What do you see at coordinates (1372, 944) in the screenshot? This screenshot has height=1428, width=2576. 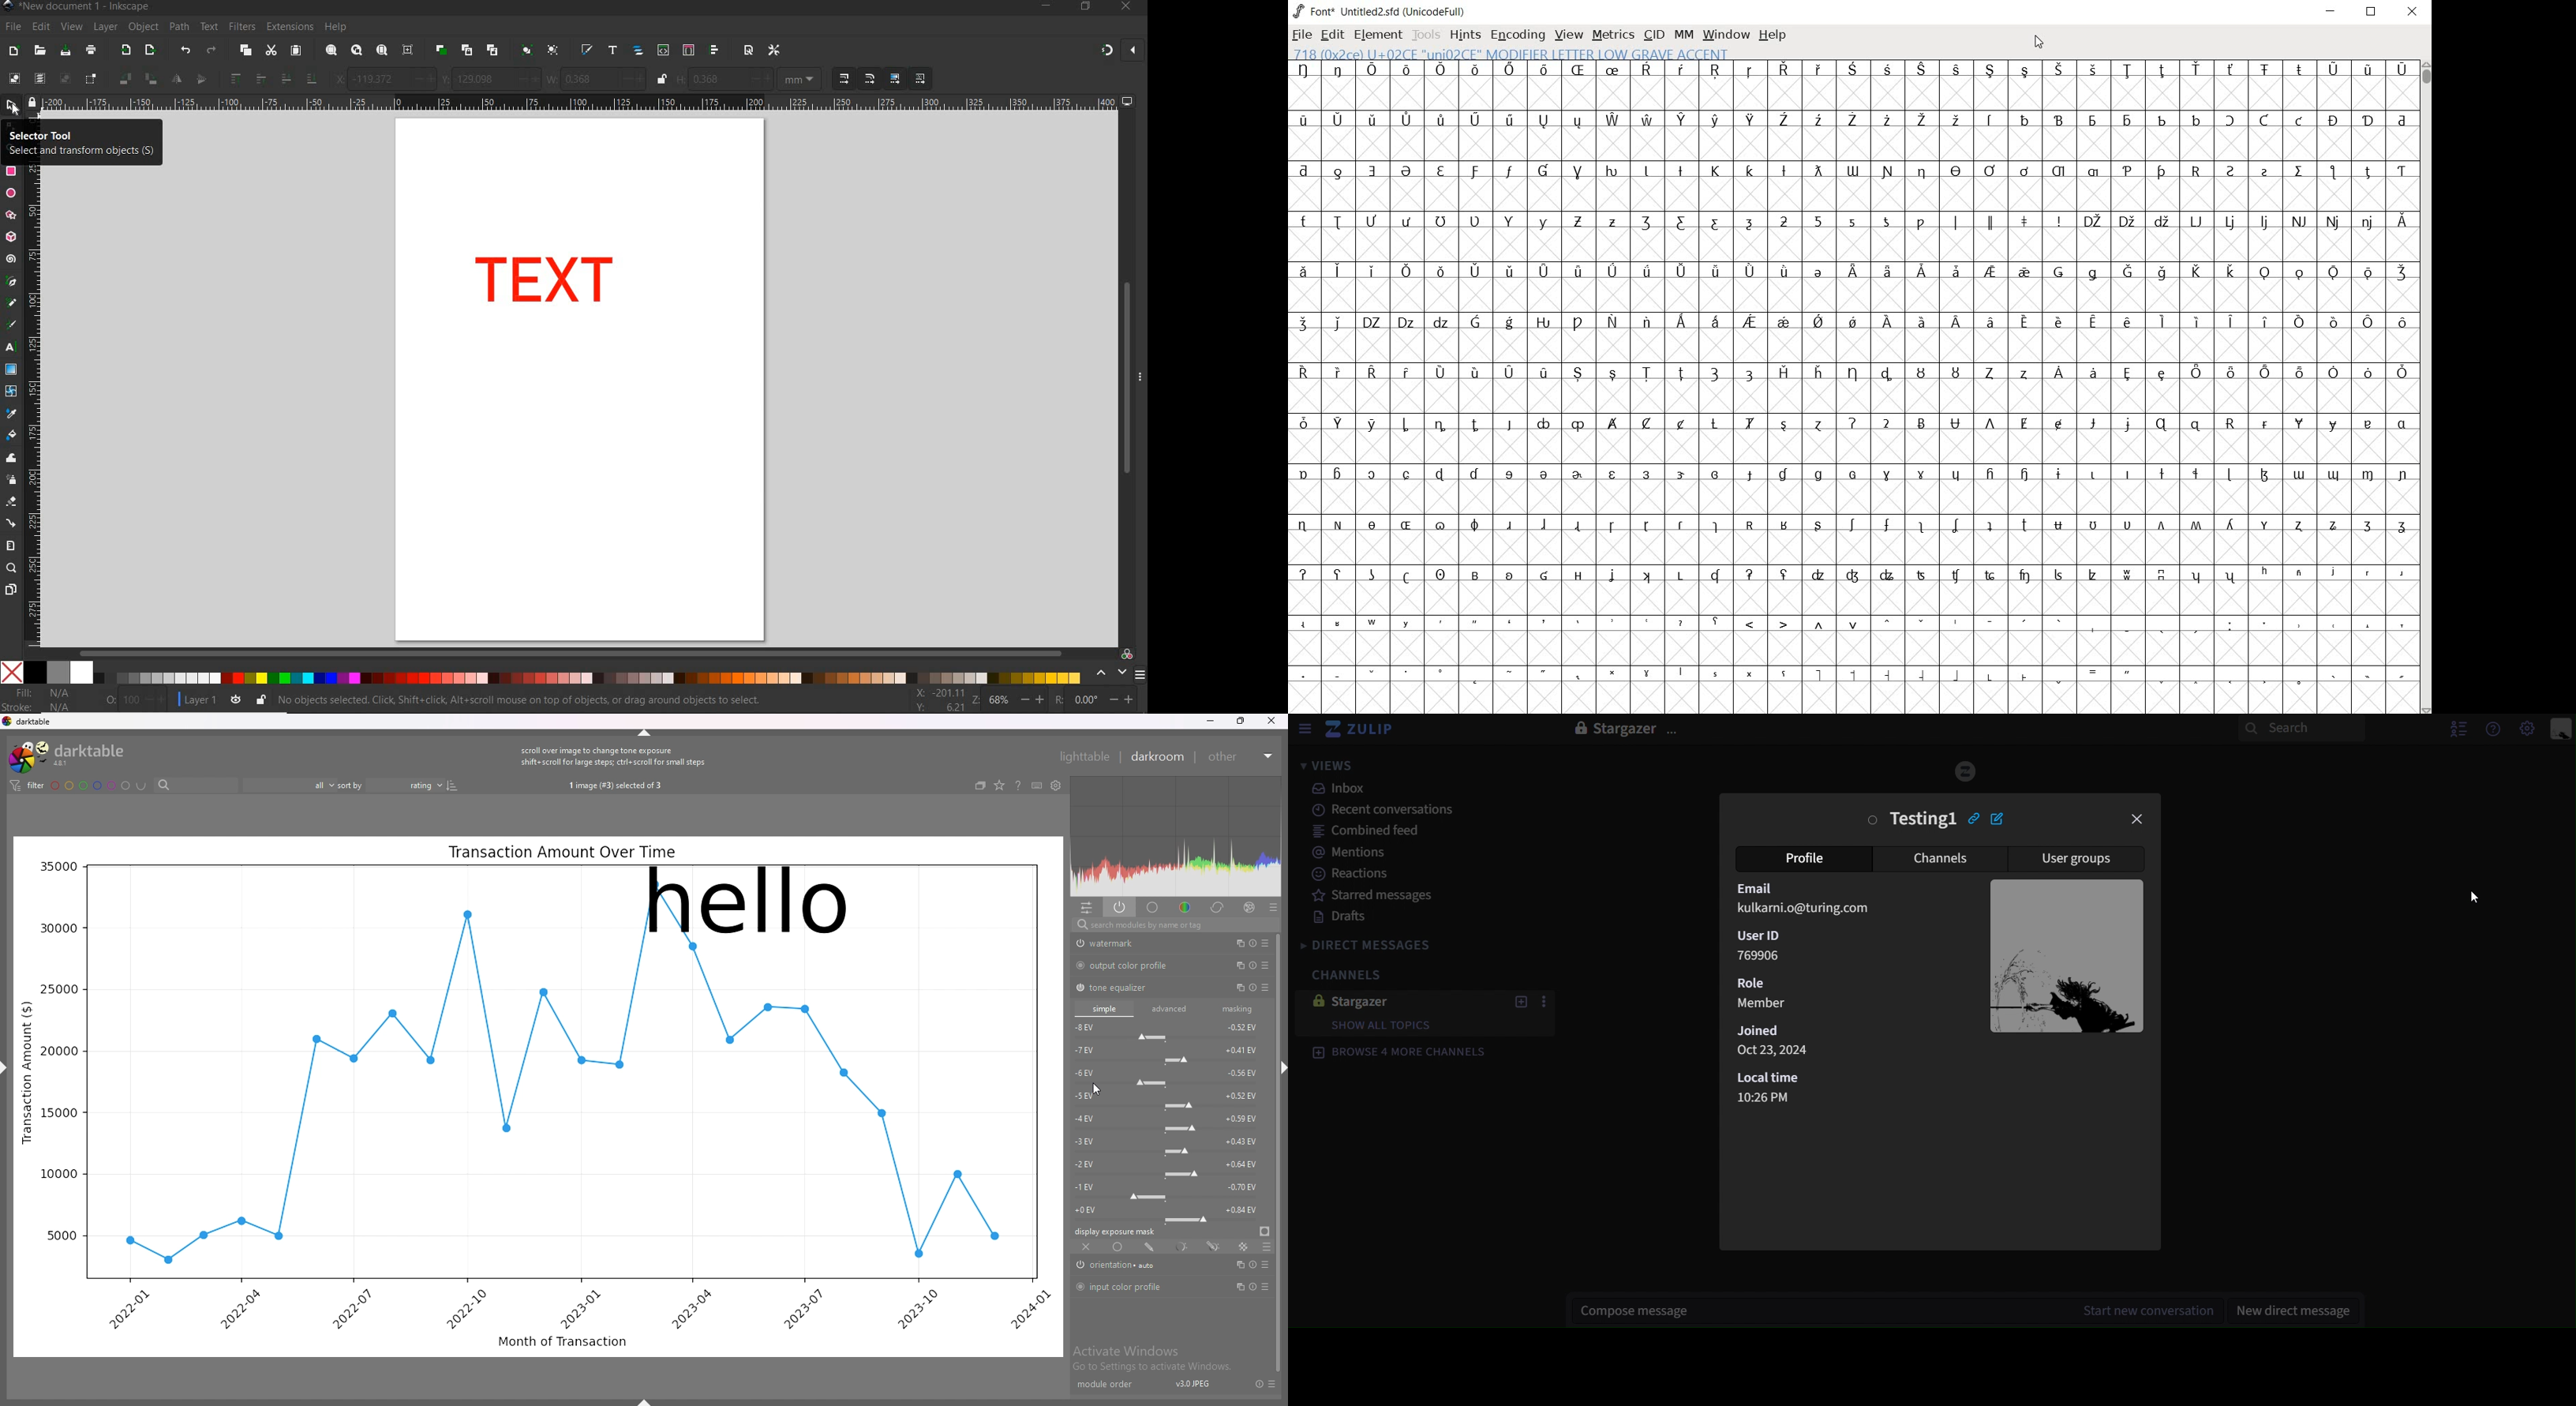 I see `direct messages` at bounding box center [1372, 944].